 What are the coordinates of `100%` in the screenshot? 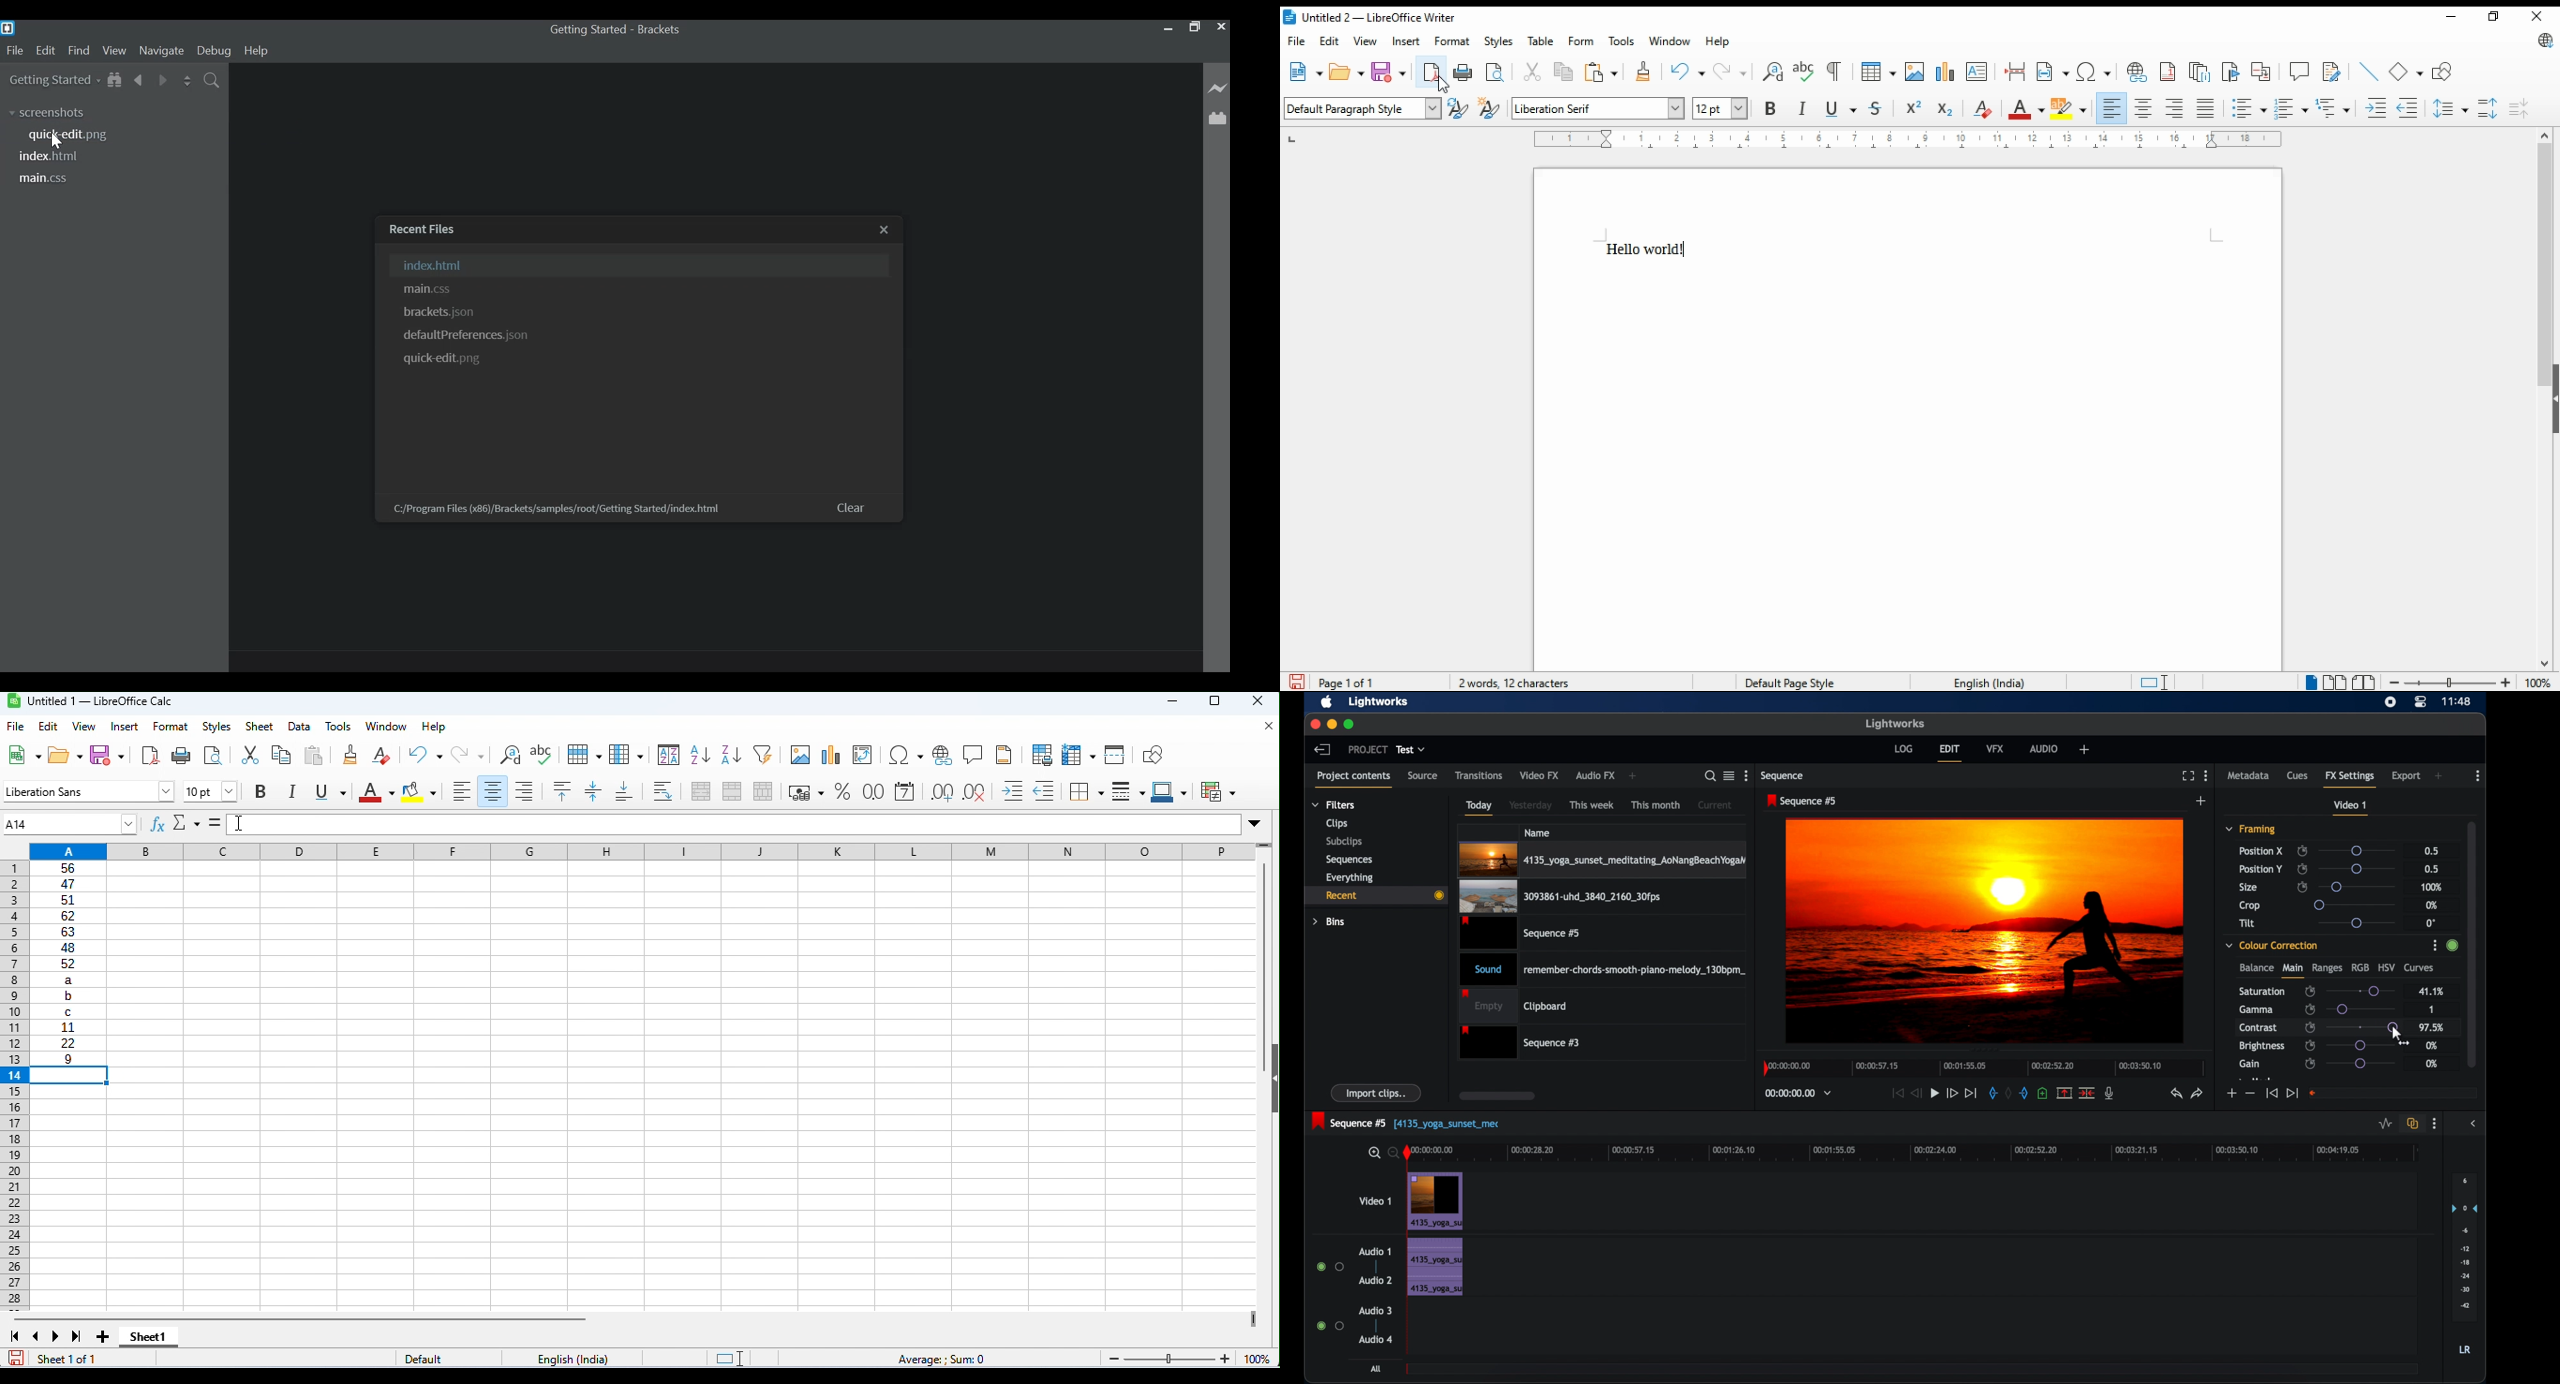 It's located at (1258, 1359).